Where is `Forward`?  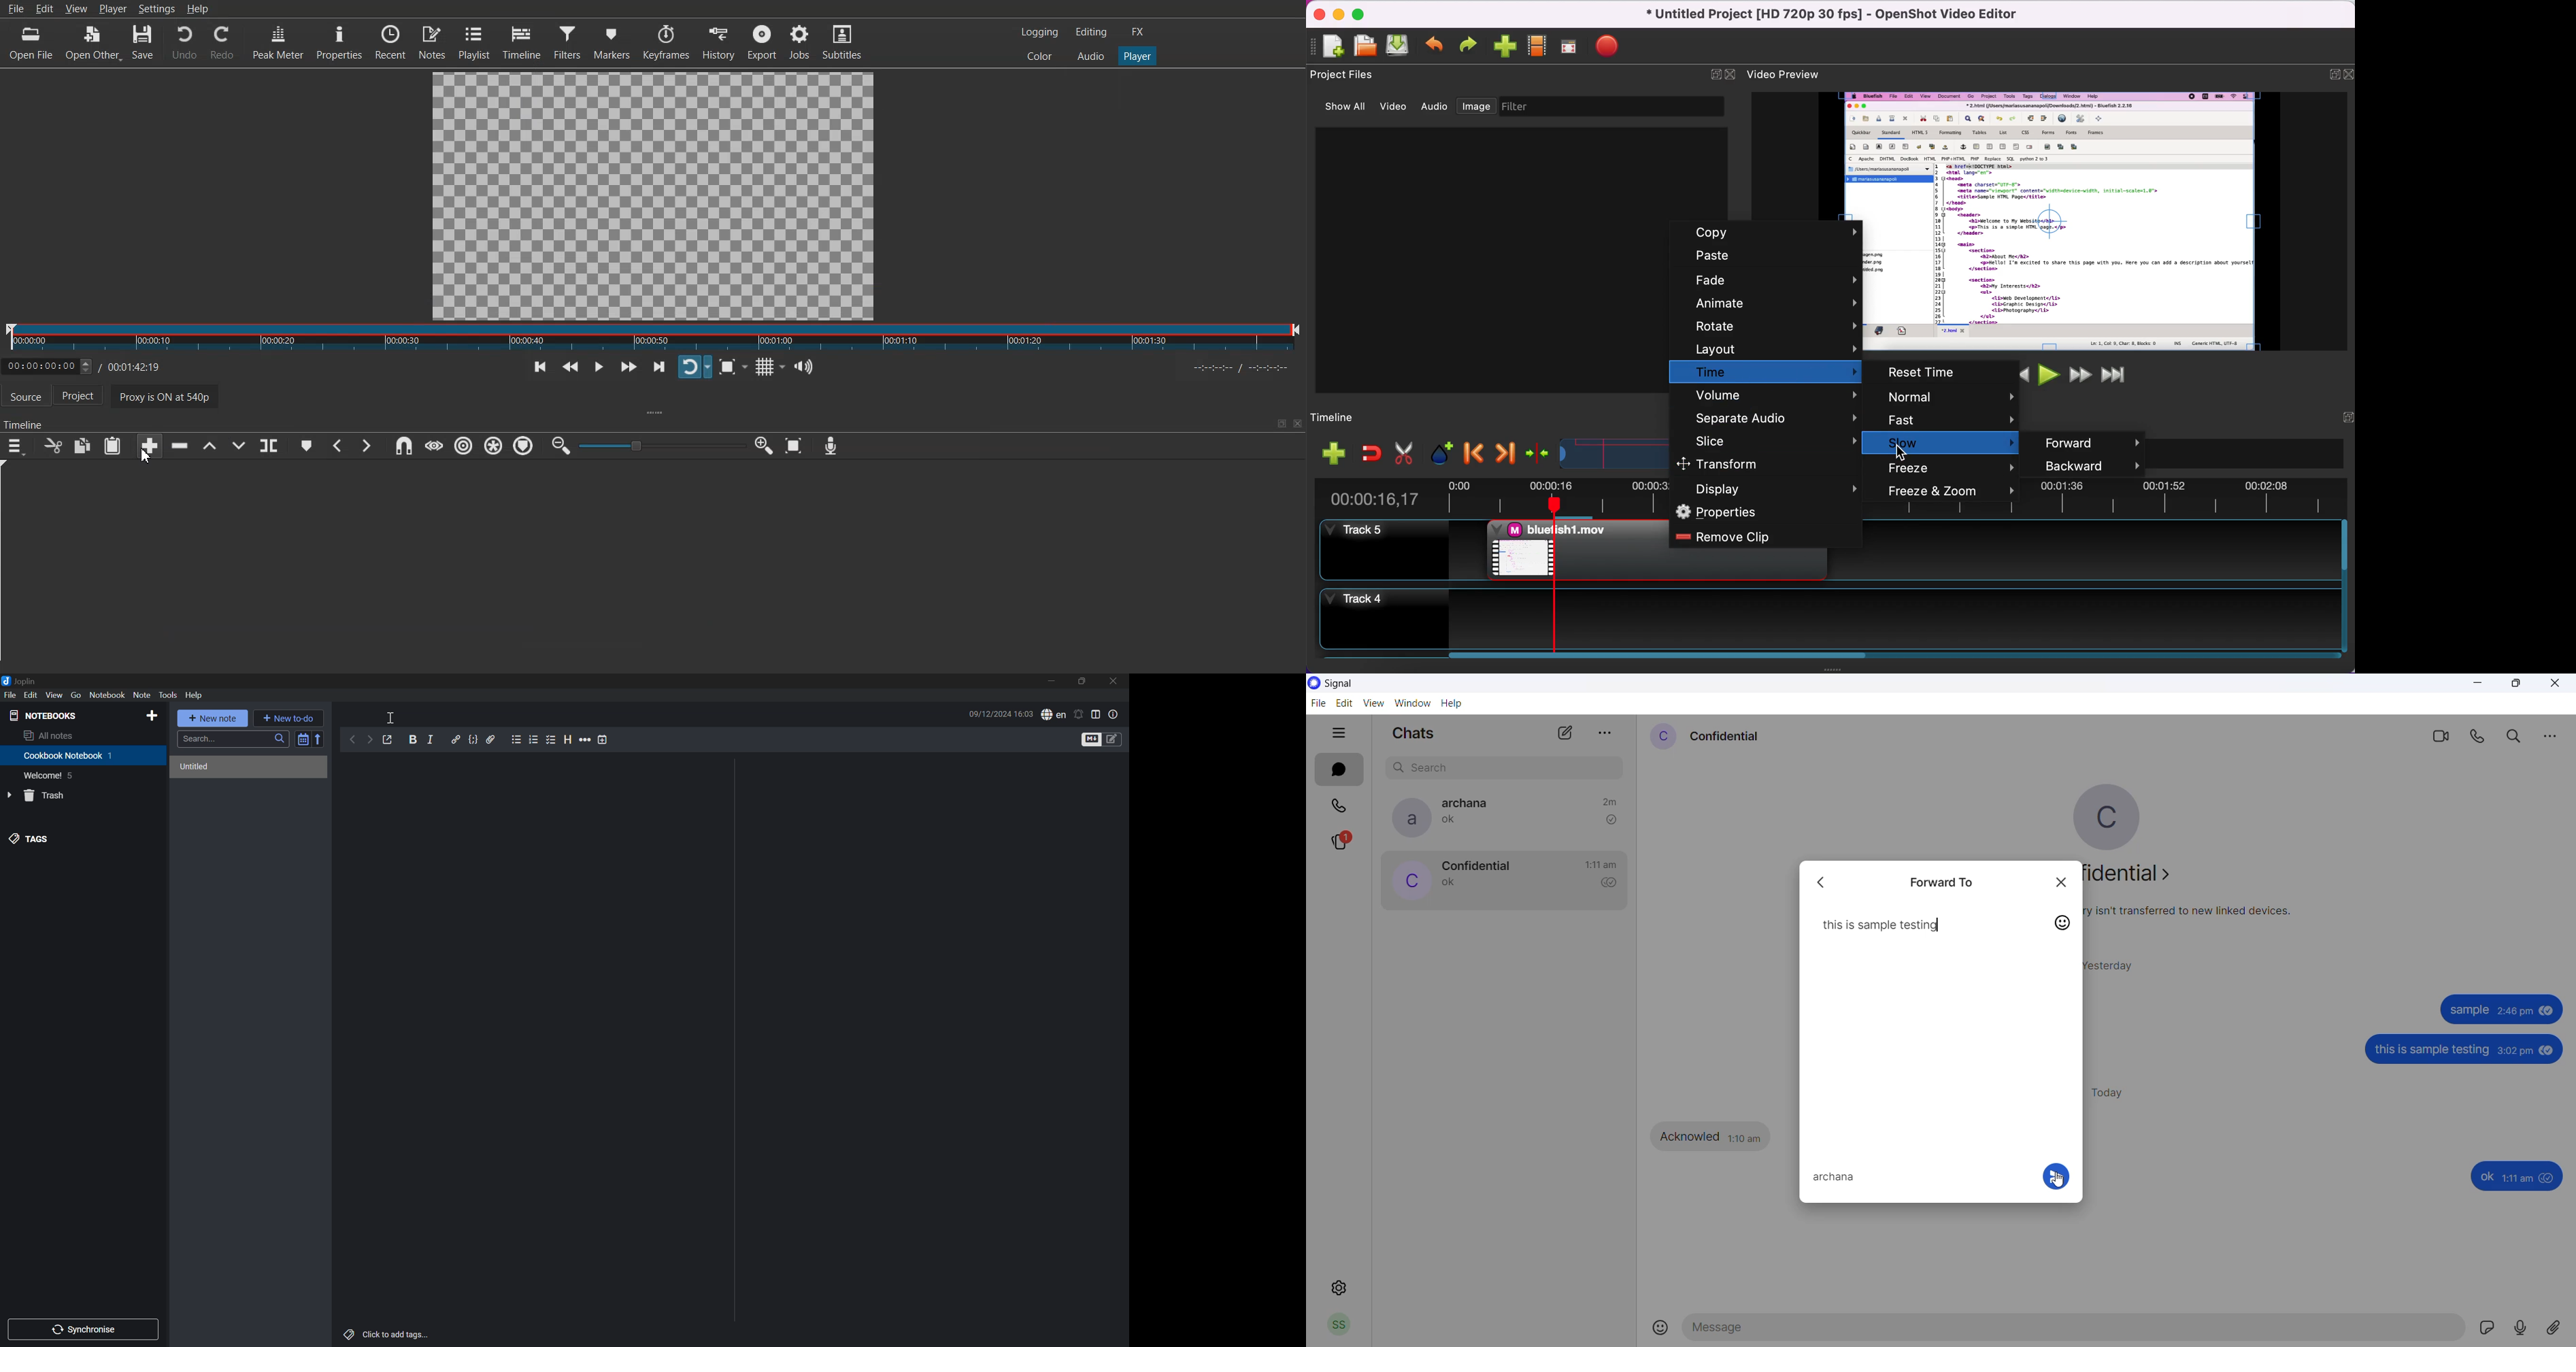 Forward is located at coordinates (369, 739).